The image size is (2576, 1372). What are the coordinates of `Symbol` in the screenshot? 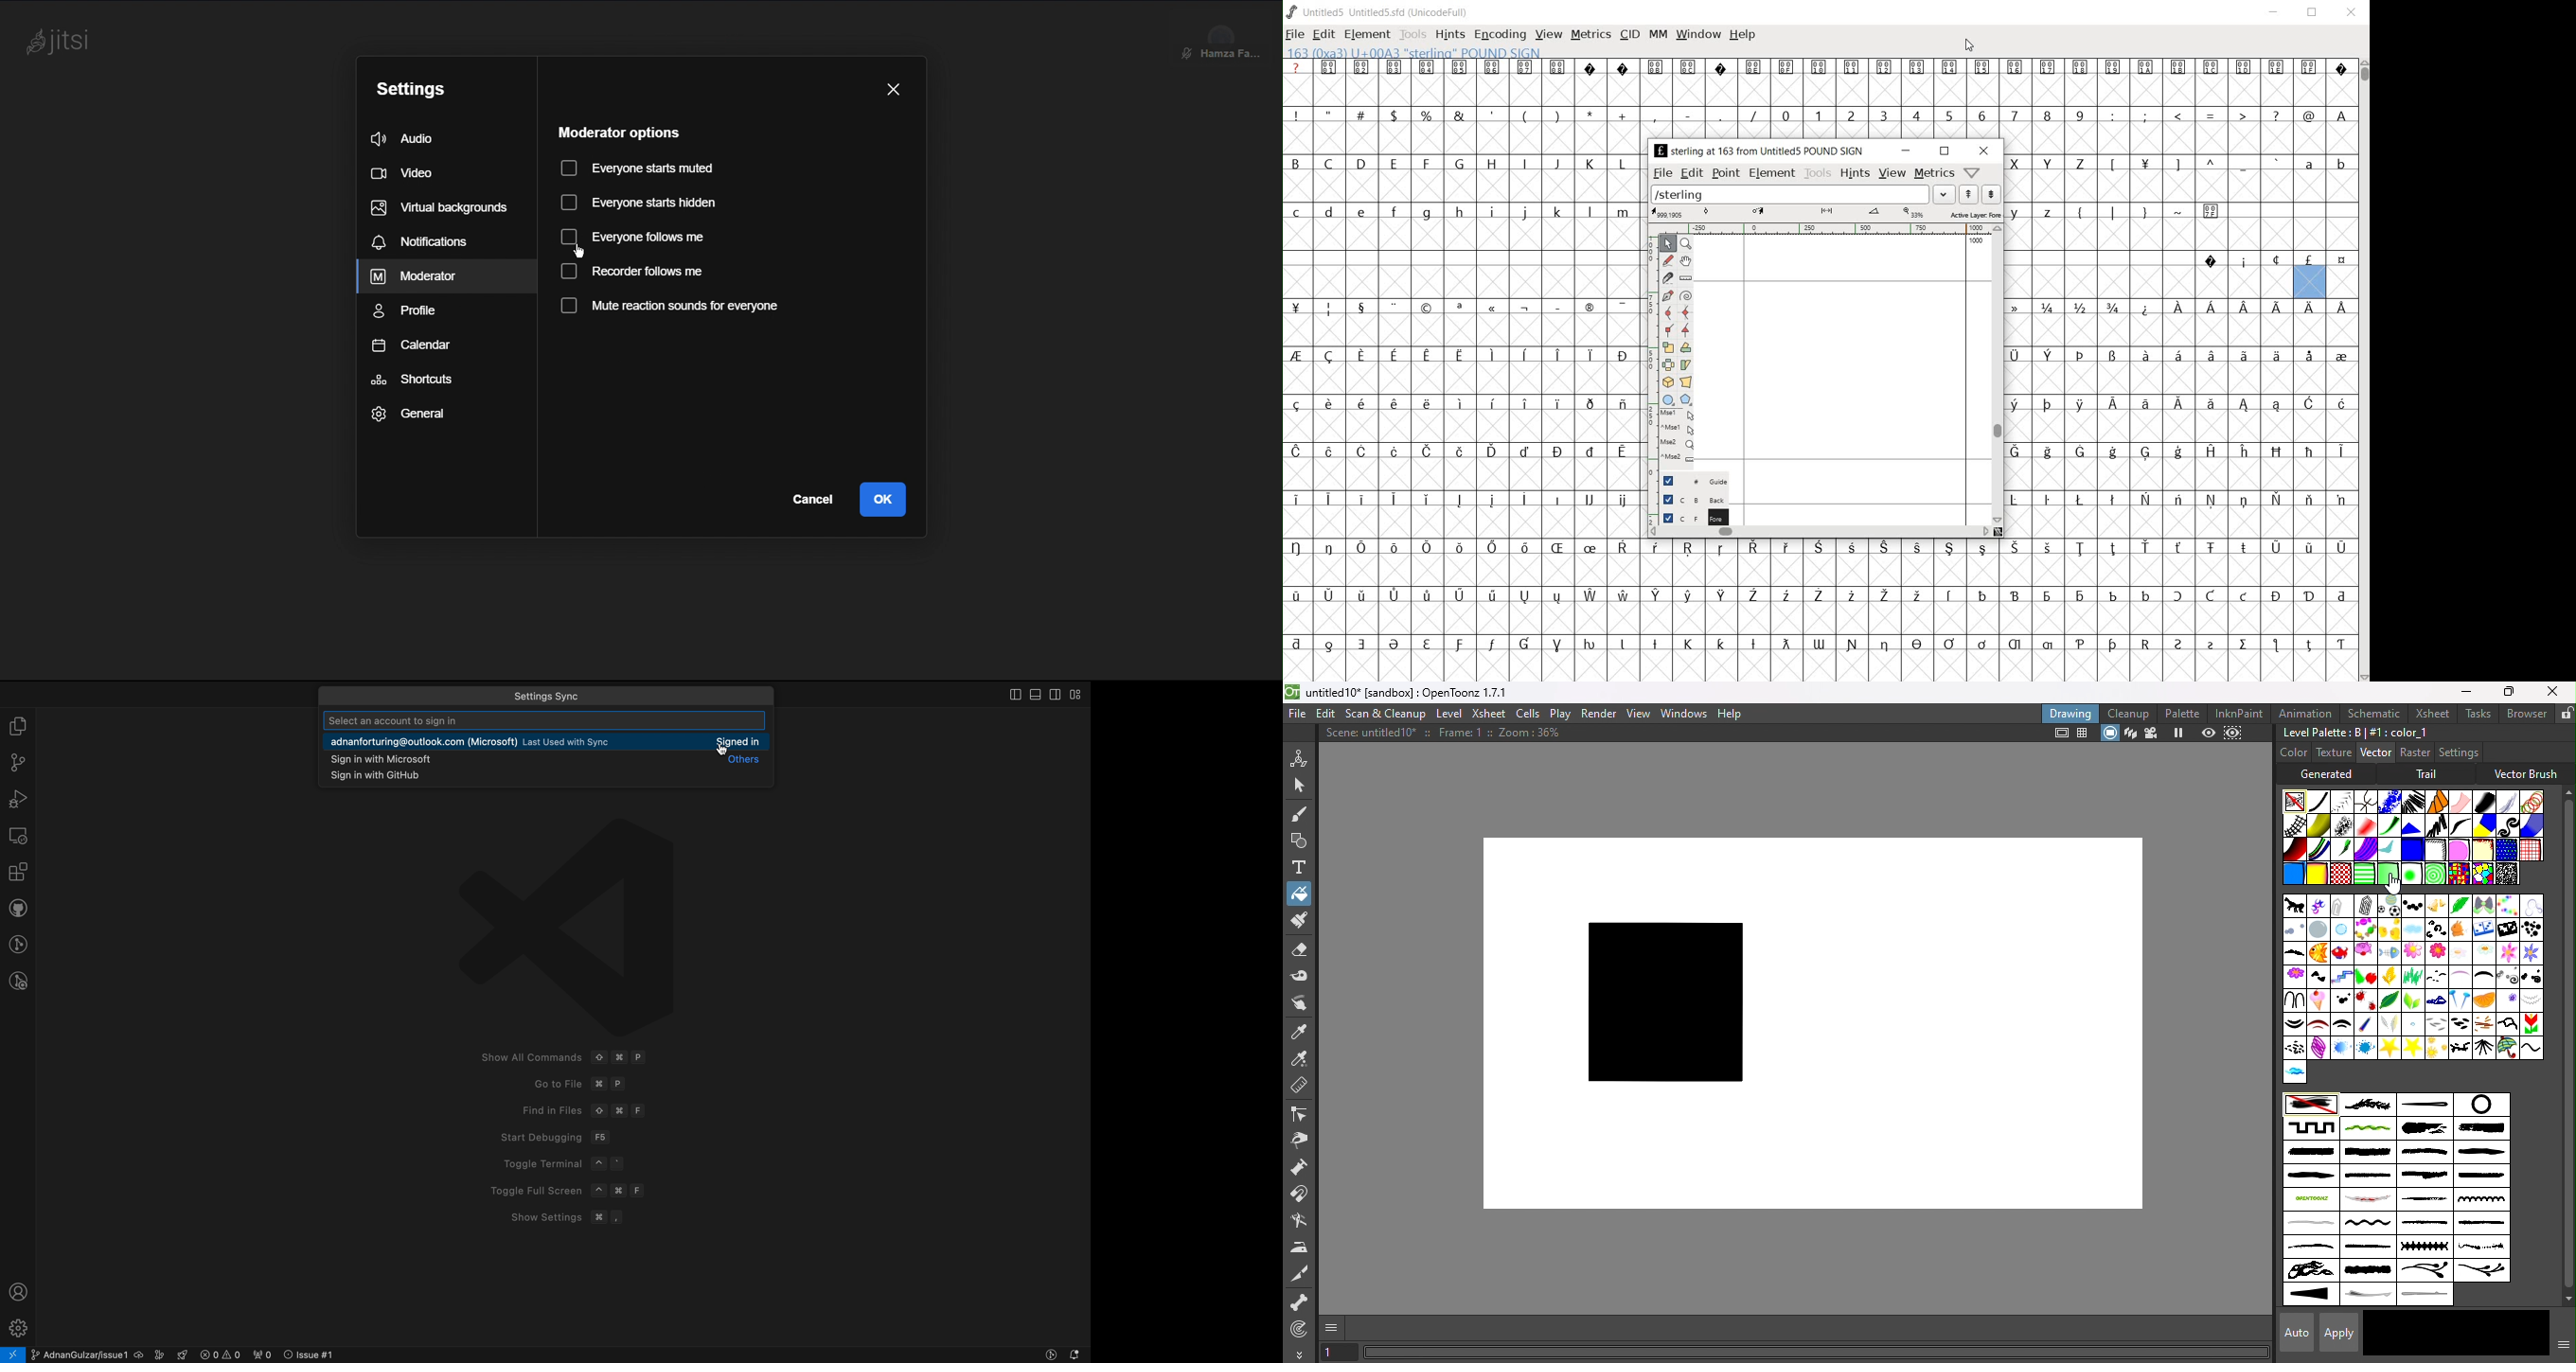 It's located at (1361, 597).